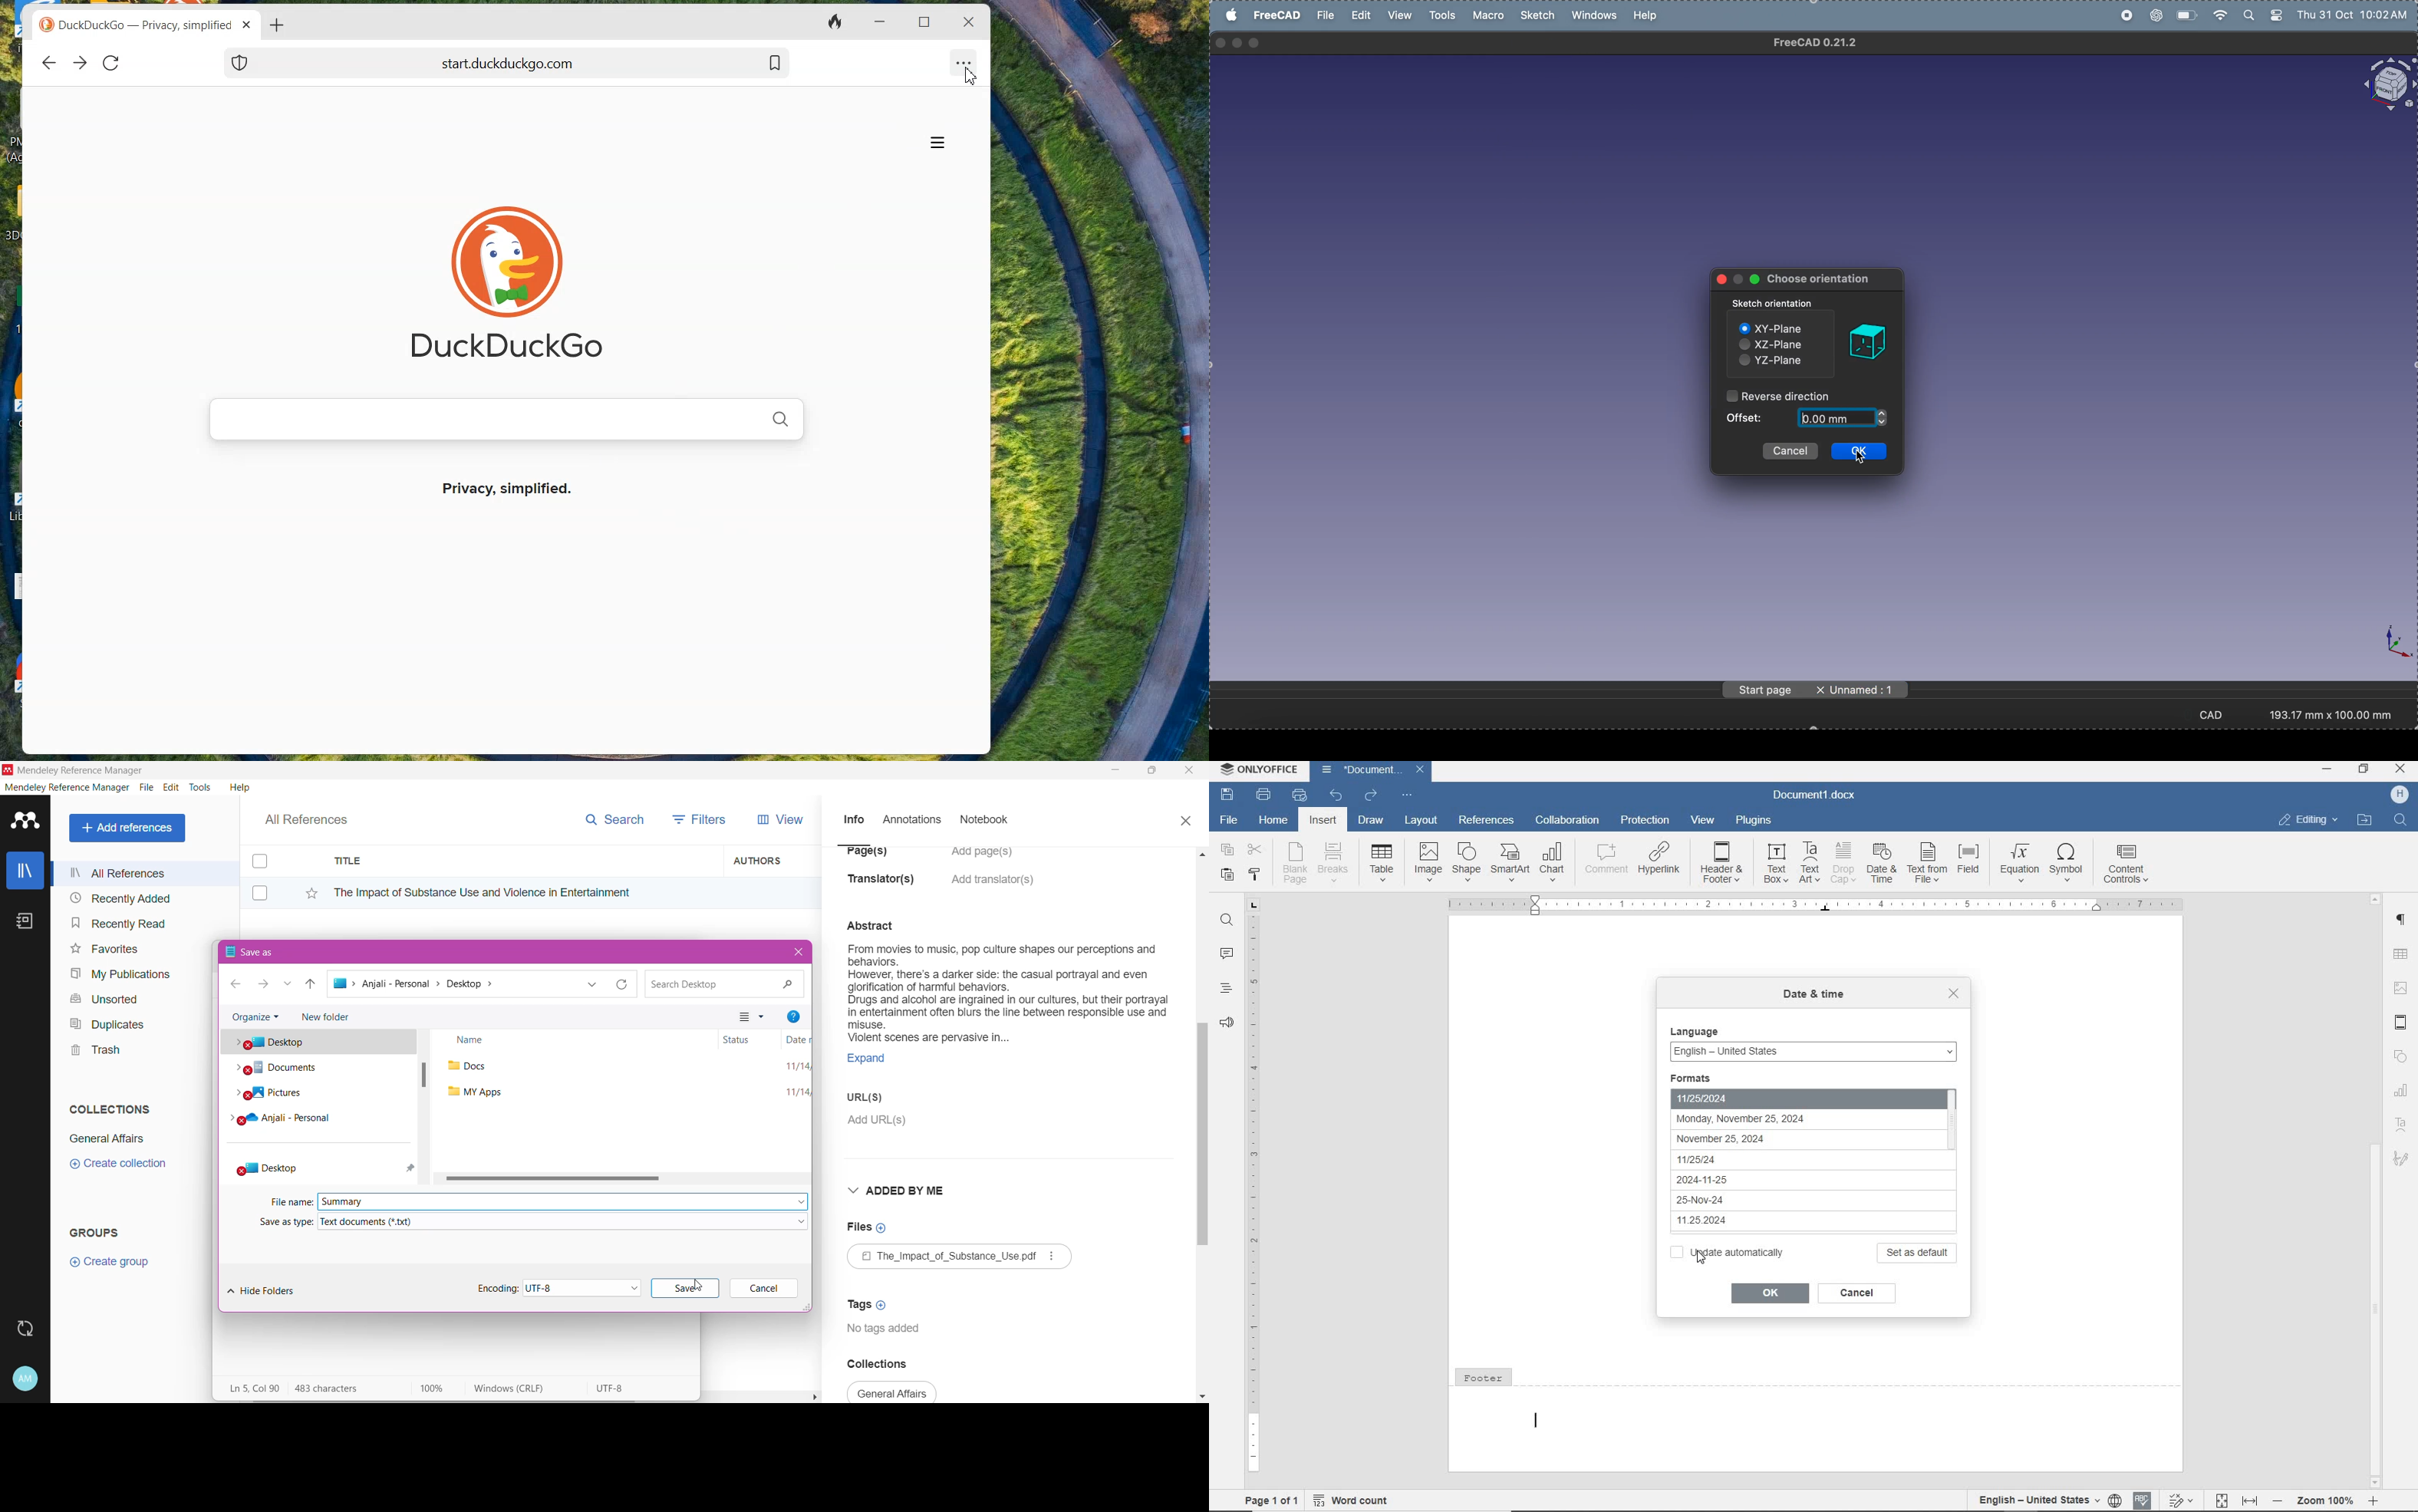 This screenshot has height=1512, width=2436. I want to click on comments, so click(1225, 953).